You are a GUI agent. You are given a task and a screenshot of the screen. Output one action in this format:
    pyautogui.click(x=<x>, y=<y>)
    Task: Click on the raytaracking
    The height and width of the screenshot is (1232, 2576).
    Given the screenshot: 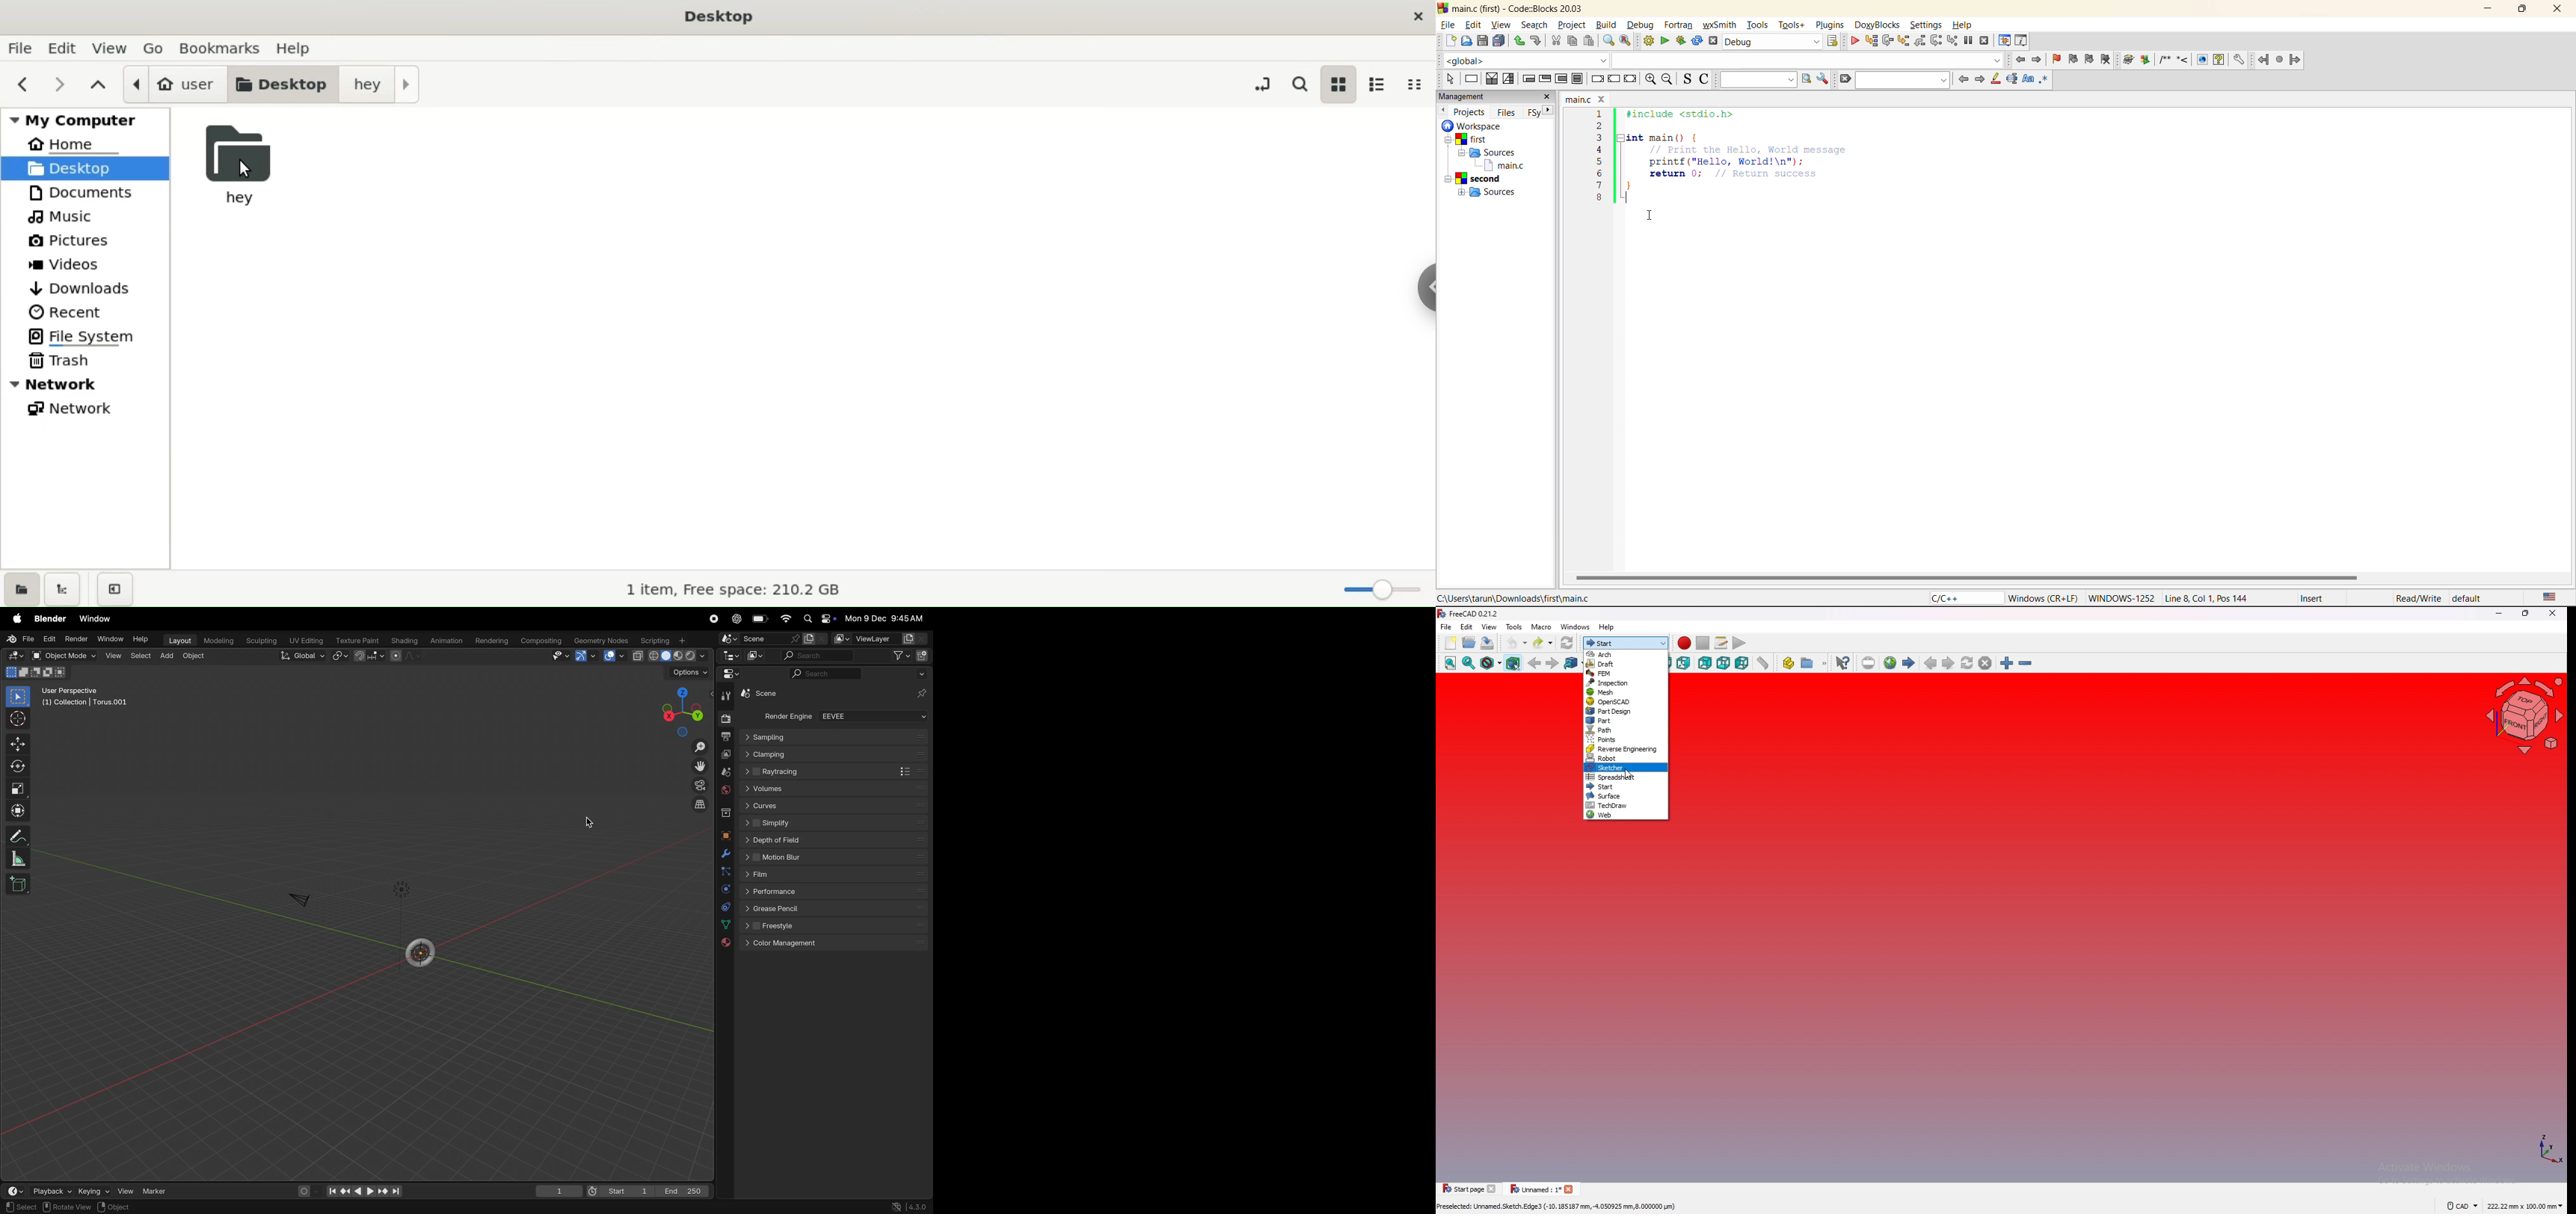 What is the action you would take?
    pyautogui.click(x=836, y=771)
    